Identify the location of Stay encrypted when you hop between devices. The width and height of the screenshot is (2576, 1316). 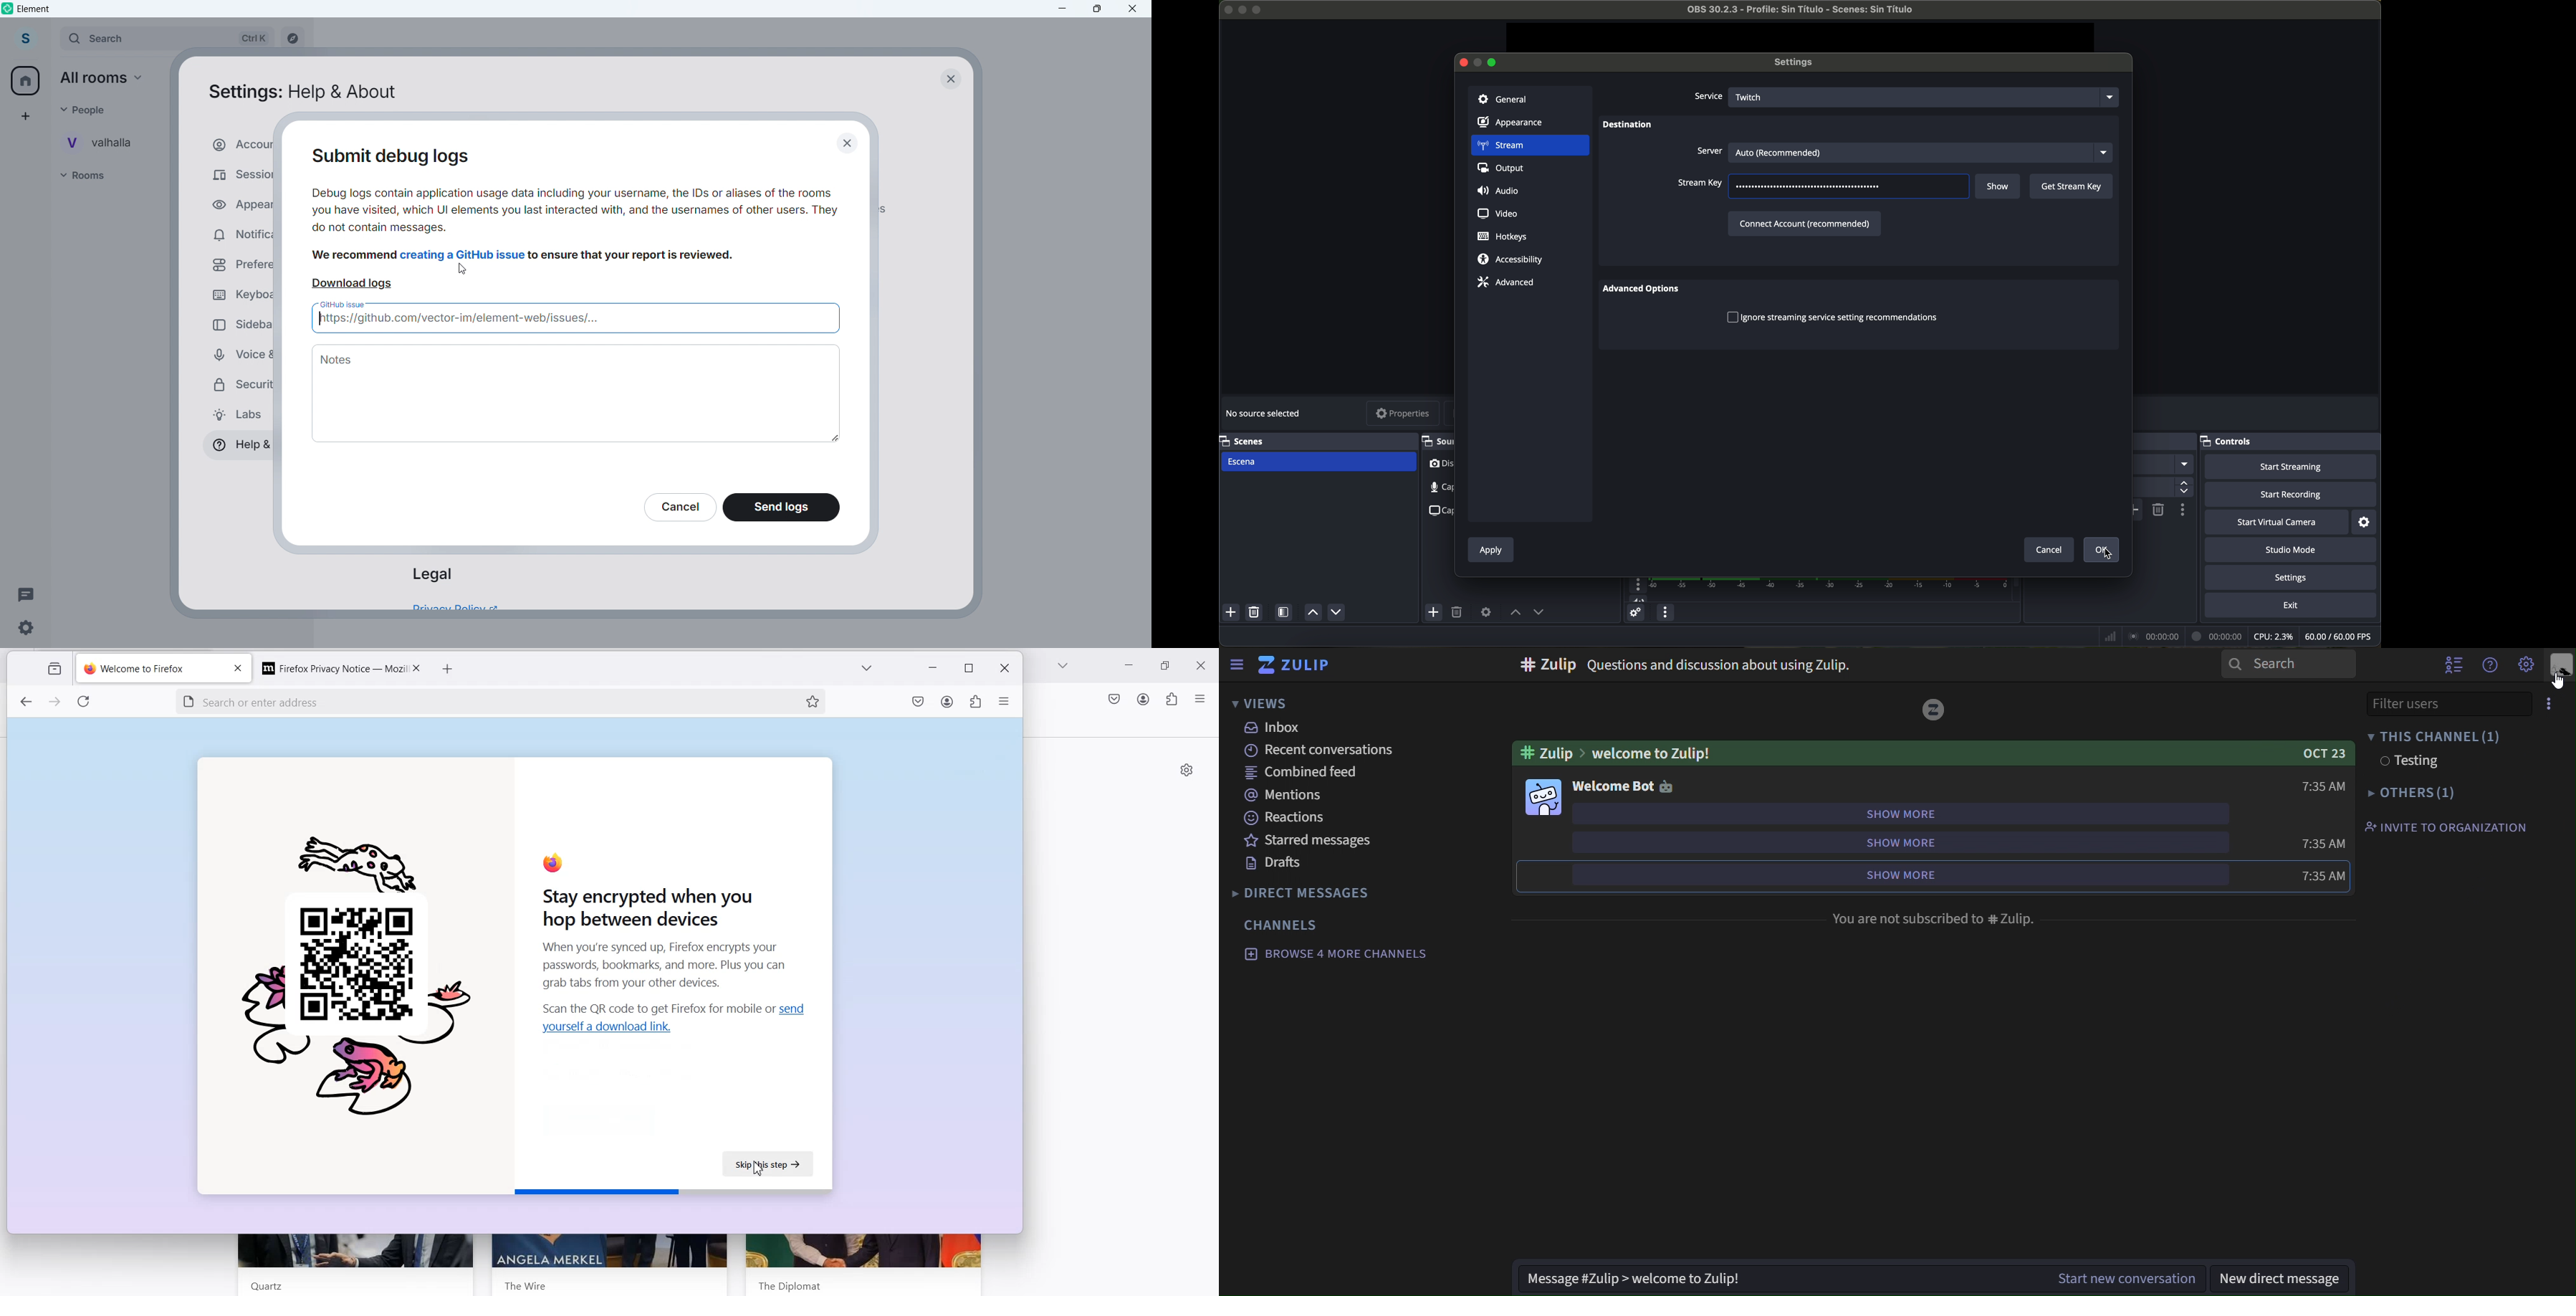
(640, 908).